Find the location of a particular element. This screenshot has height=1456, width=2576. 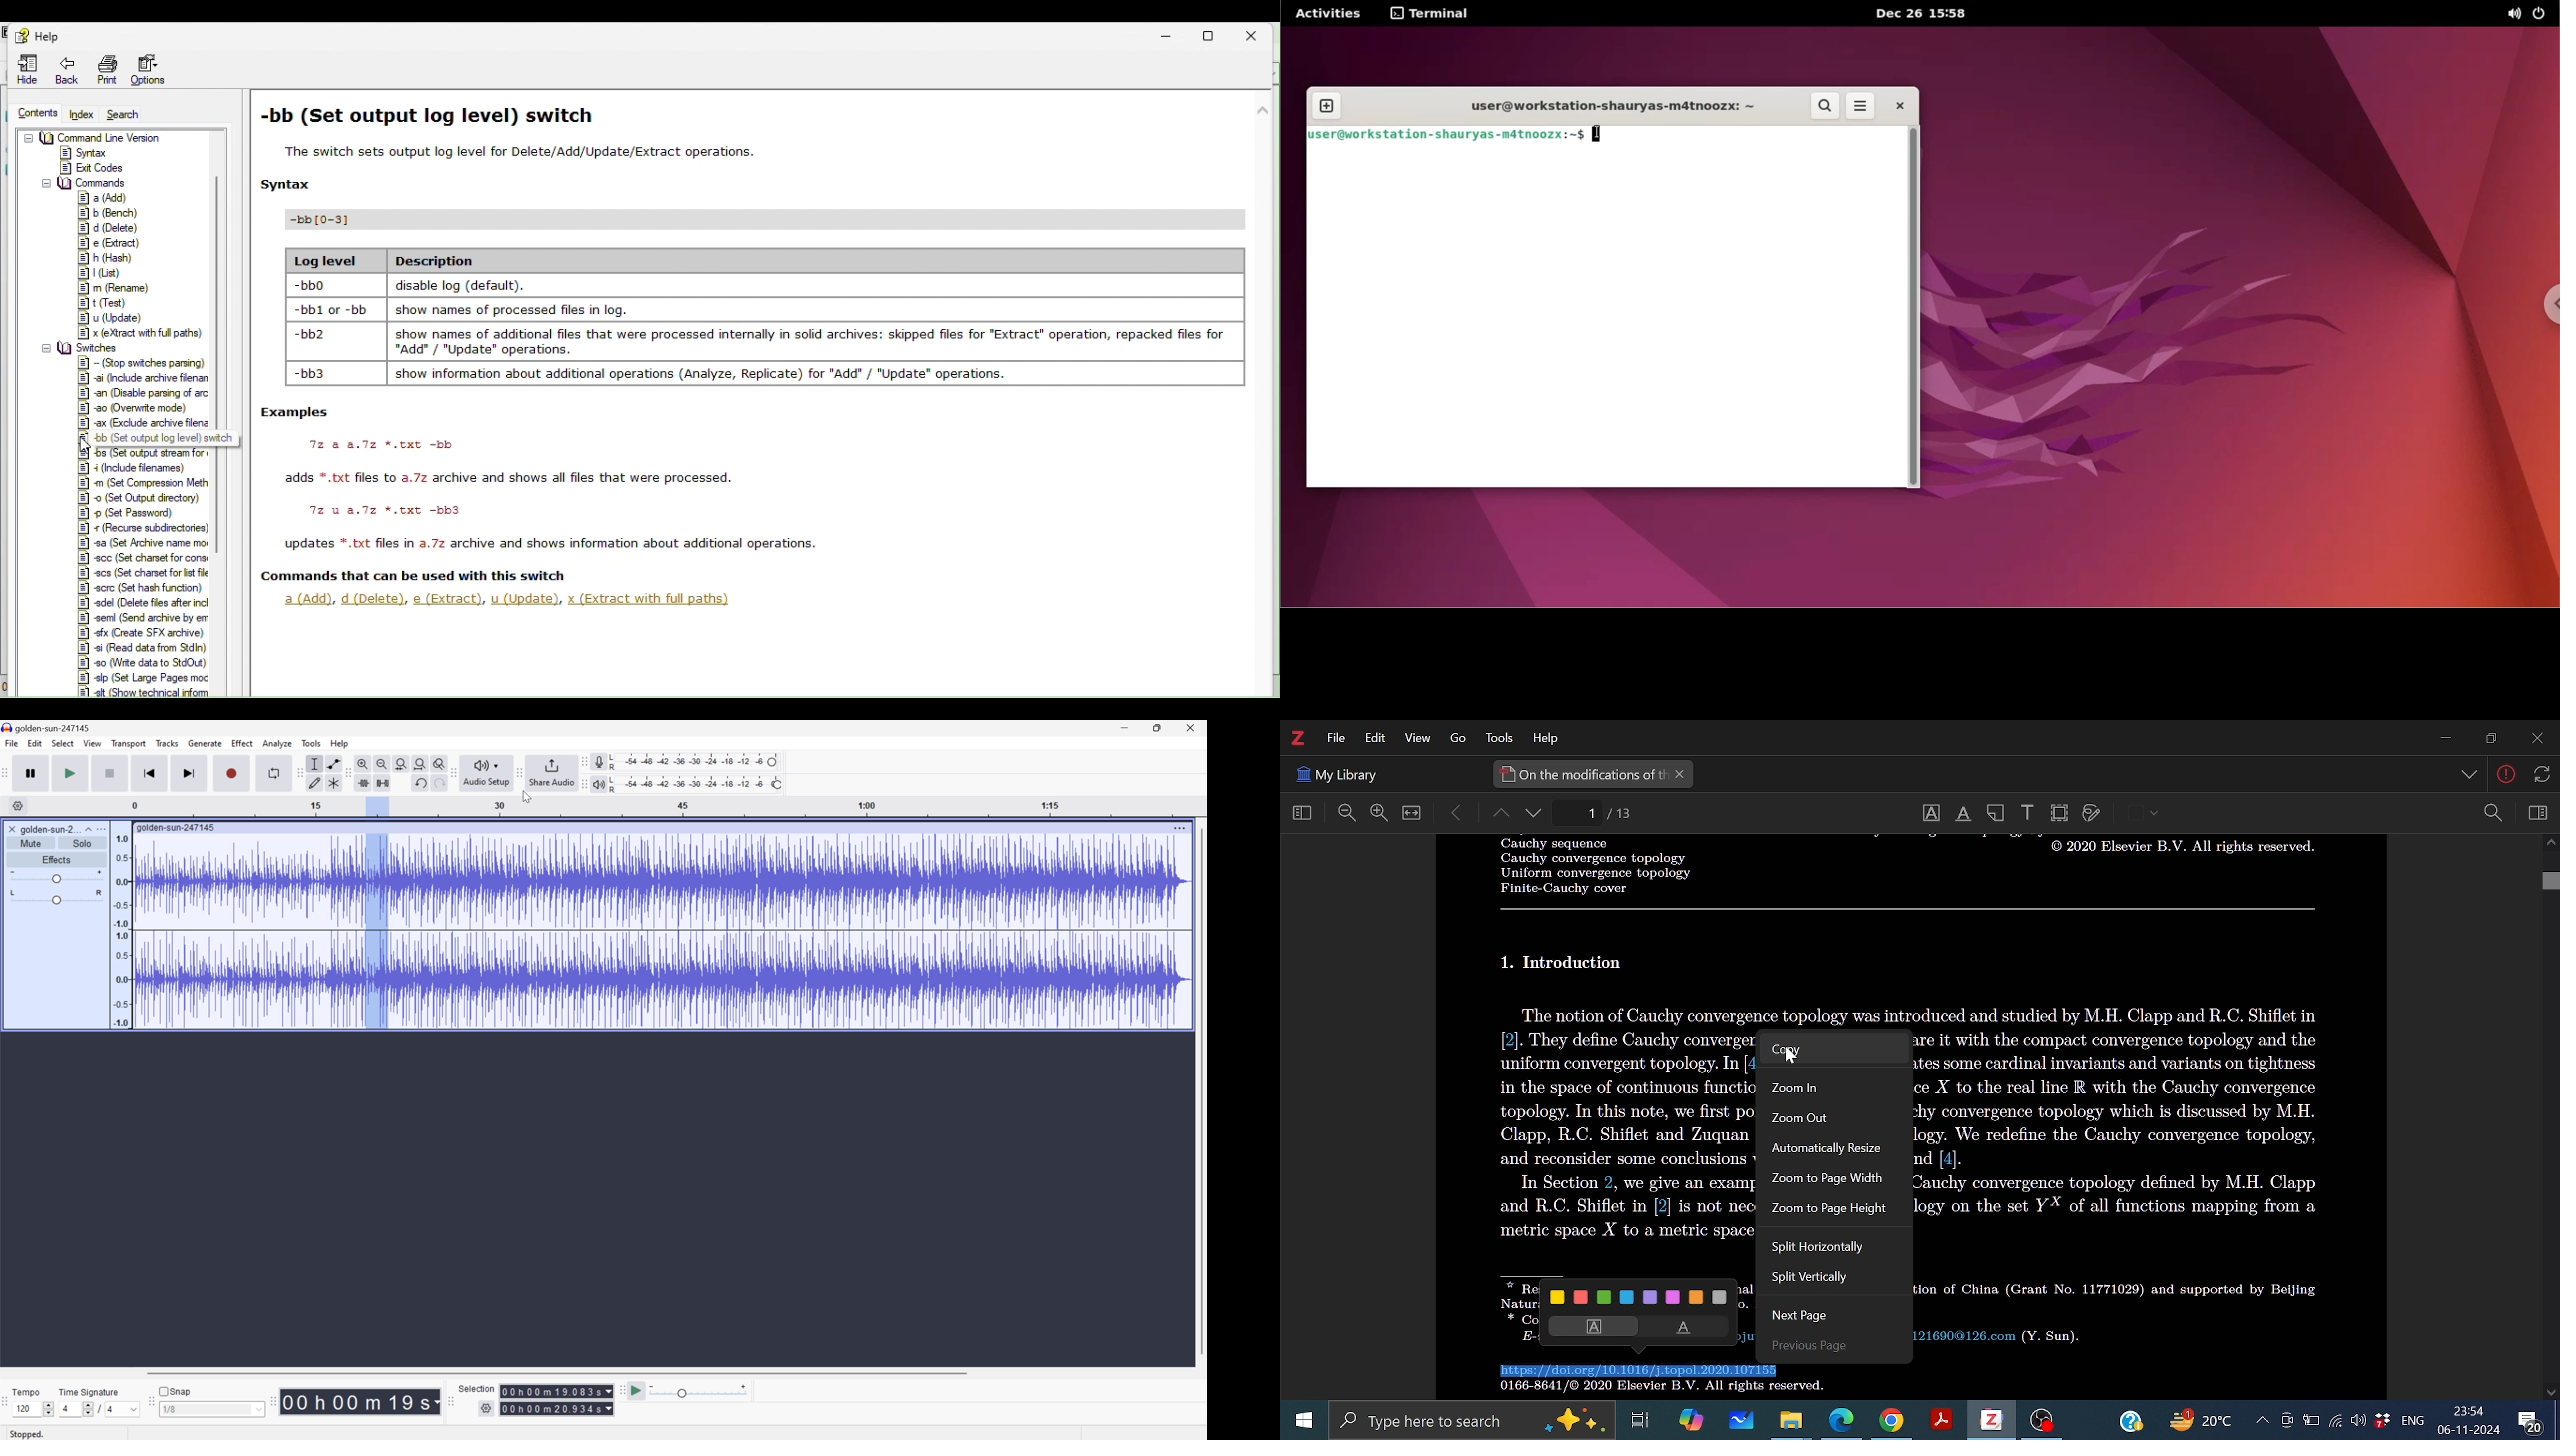

Adobe reader is located at coordinates (1940, 1421).